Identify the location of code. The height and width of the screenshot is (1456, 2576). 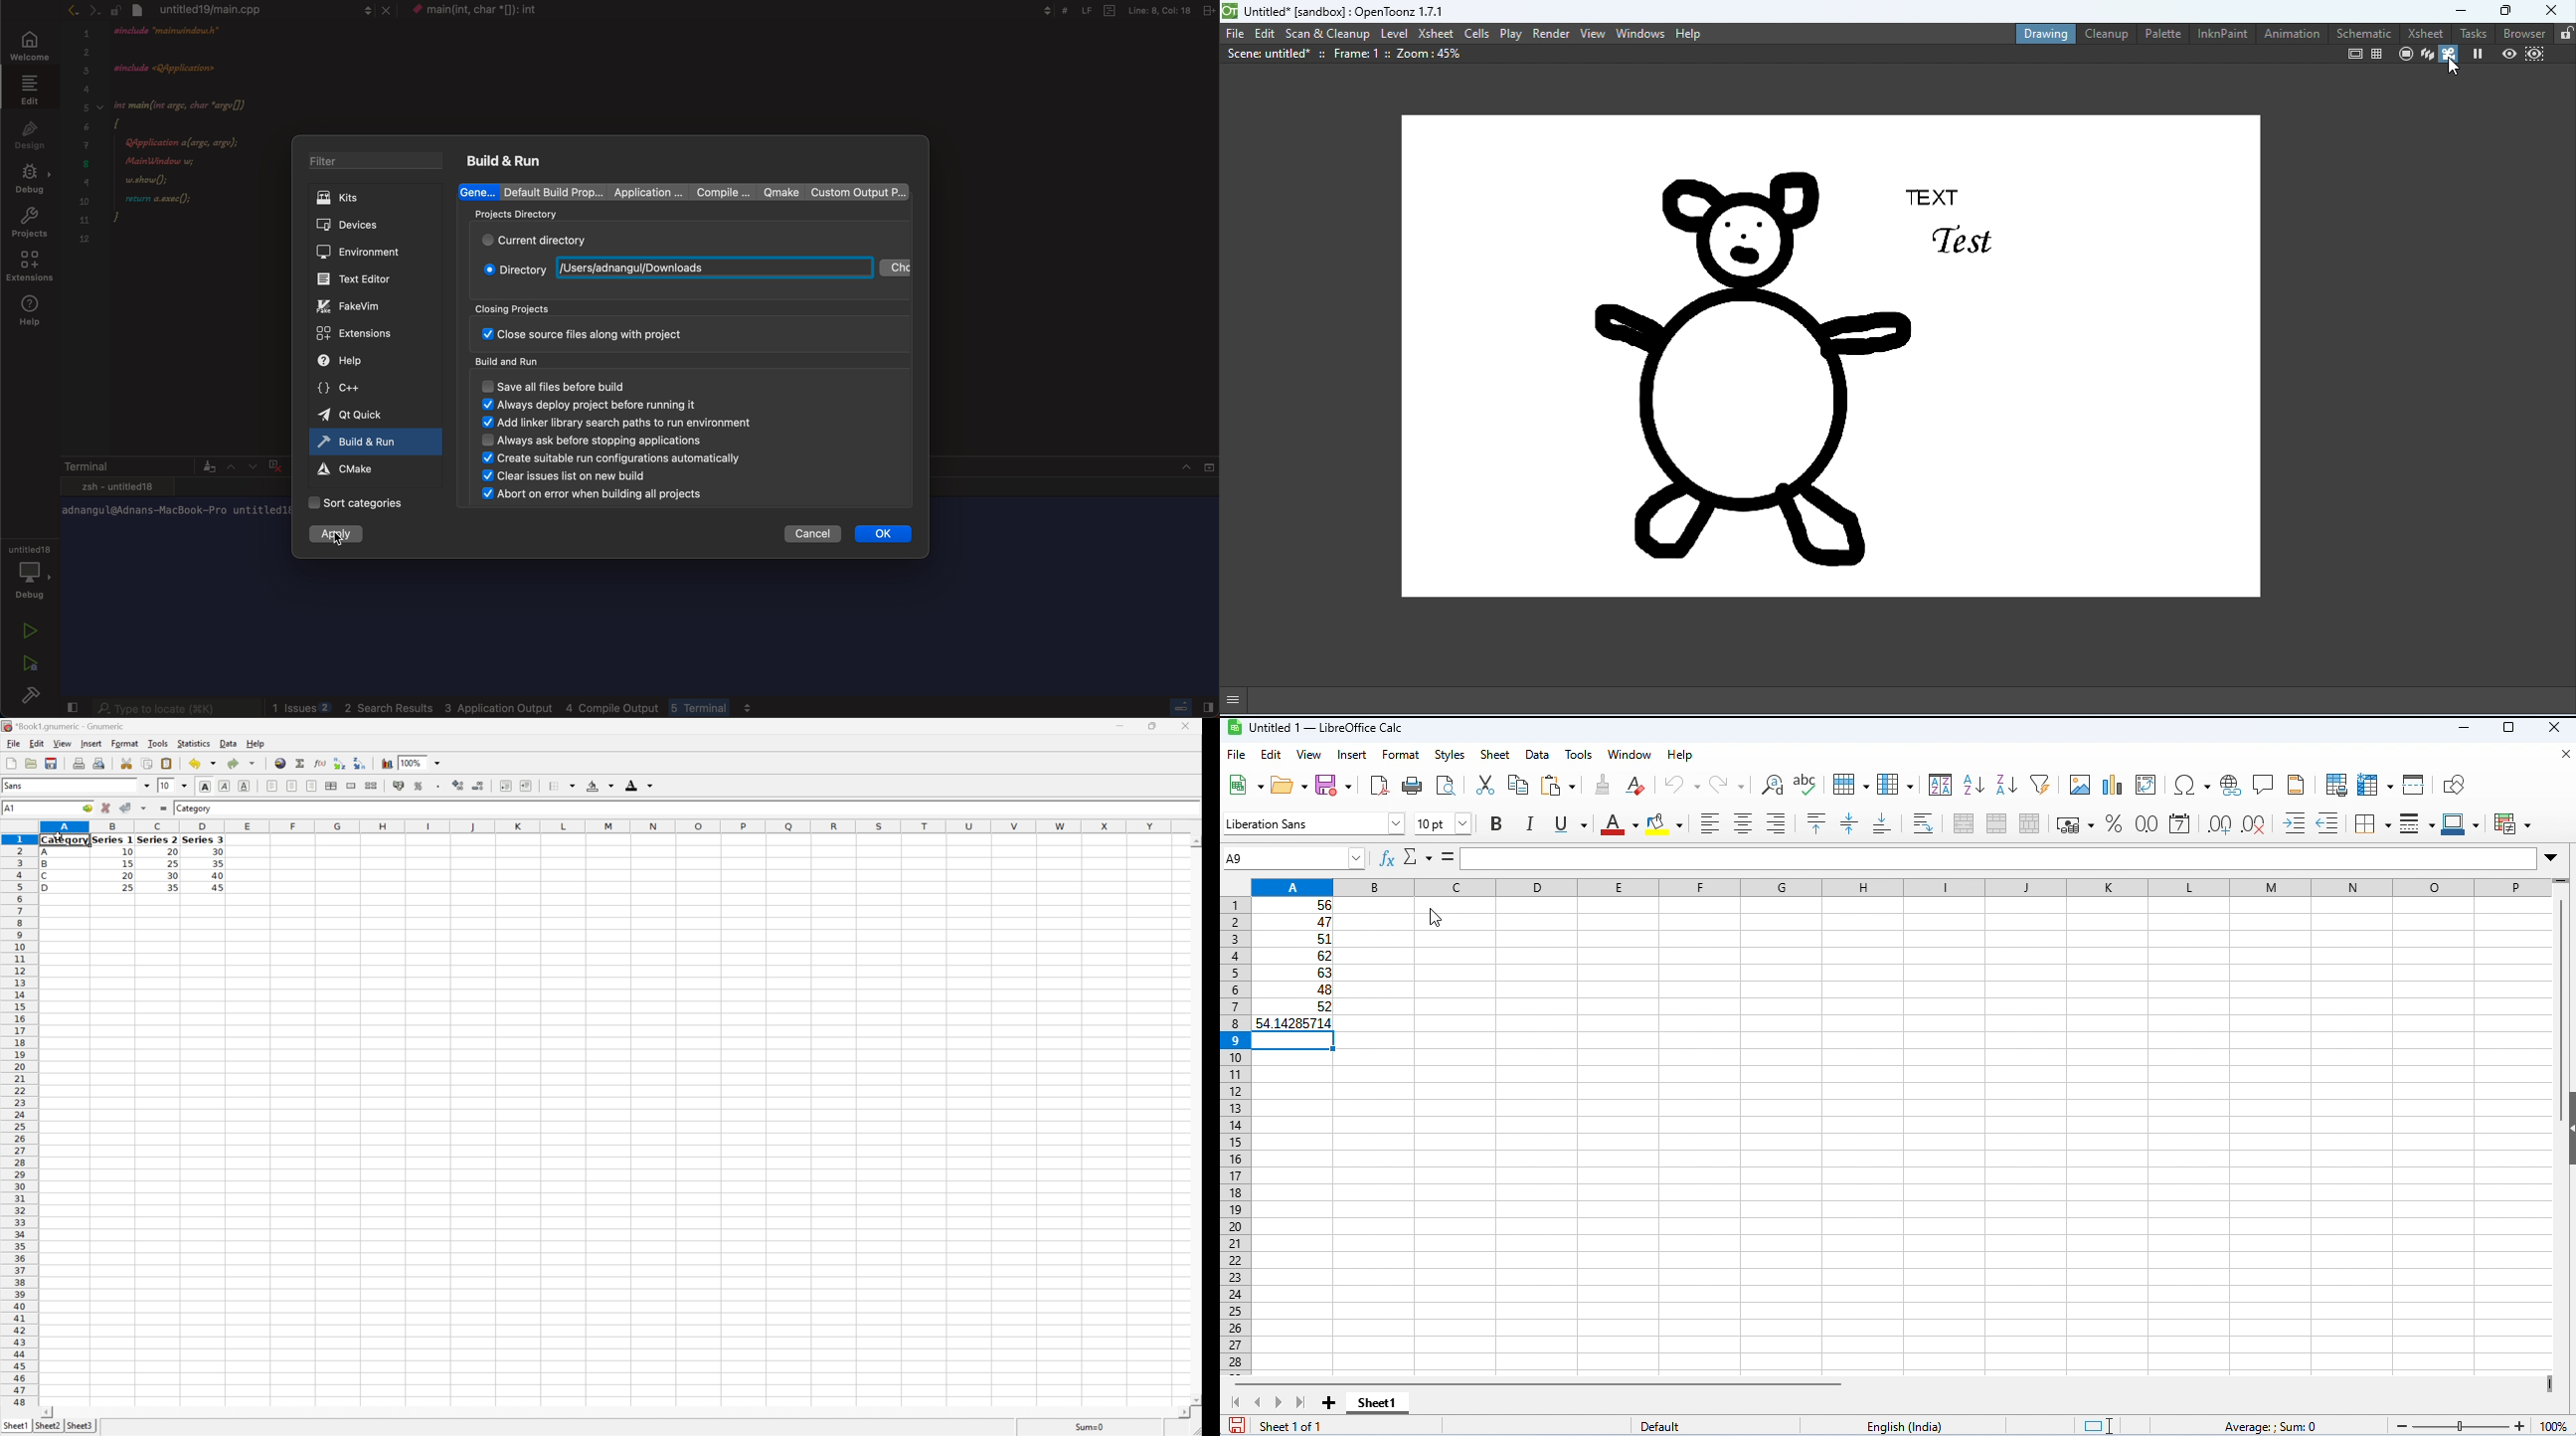
(176, 134).